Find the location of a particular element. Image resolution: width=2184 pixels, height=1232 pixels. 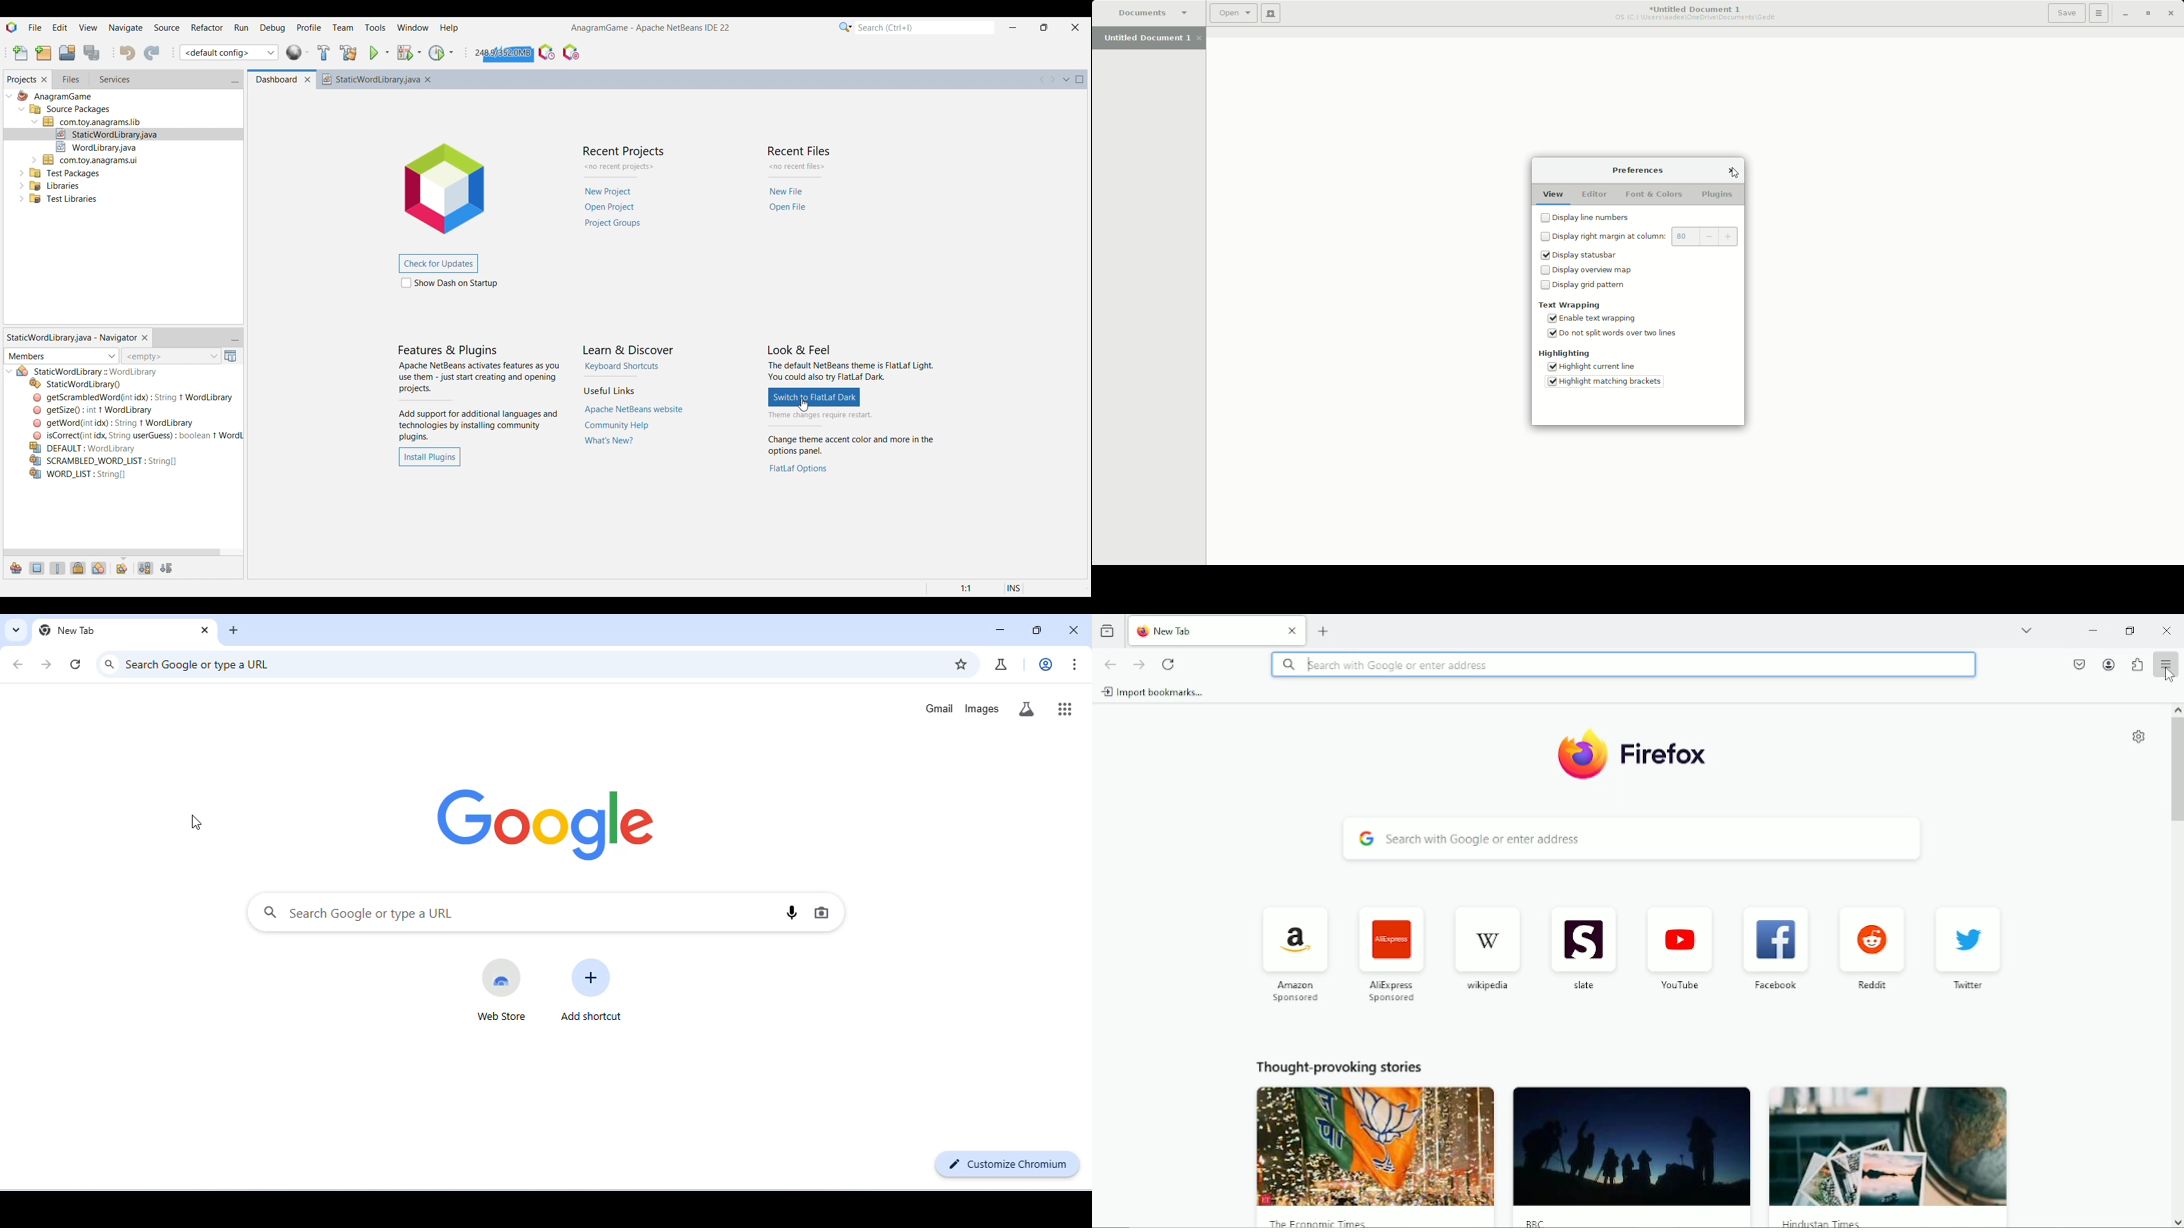

Youtube is located at coordinates (1678, 949).